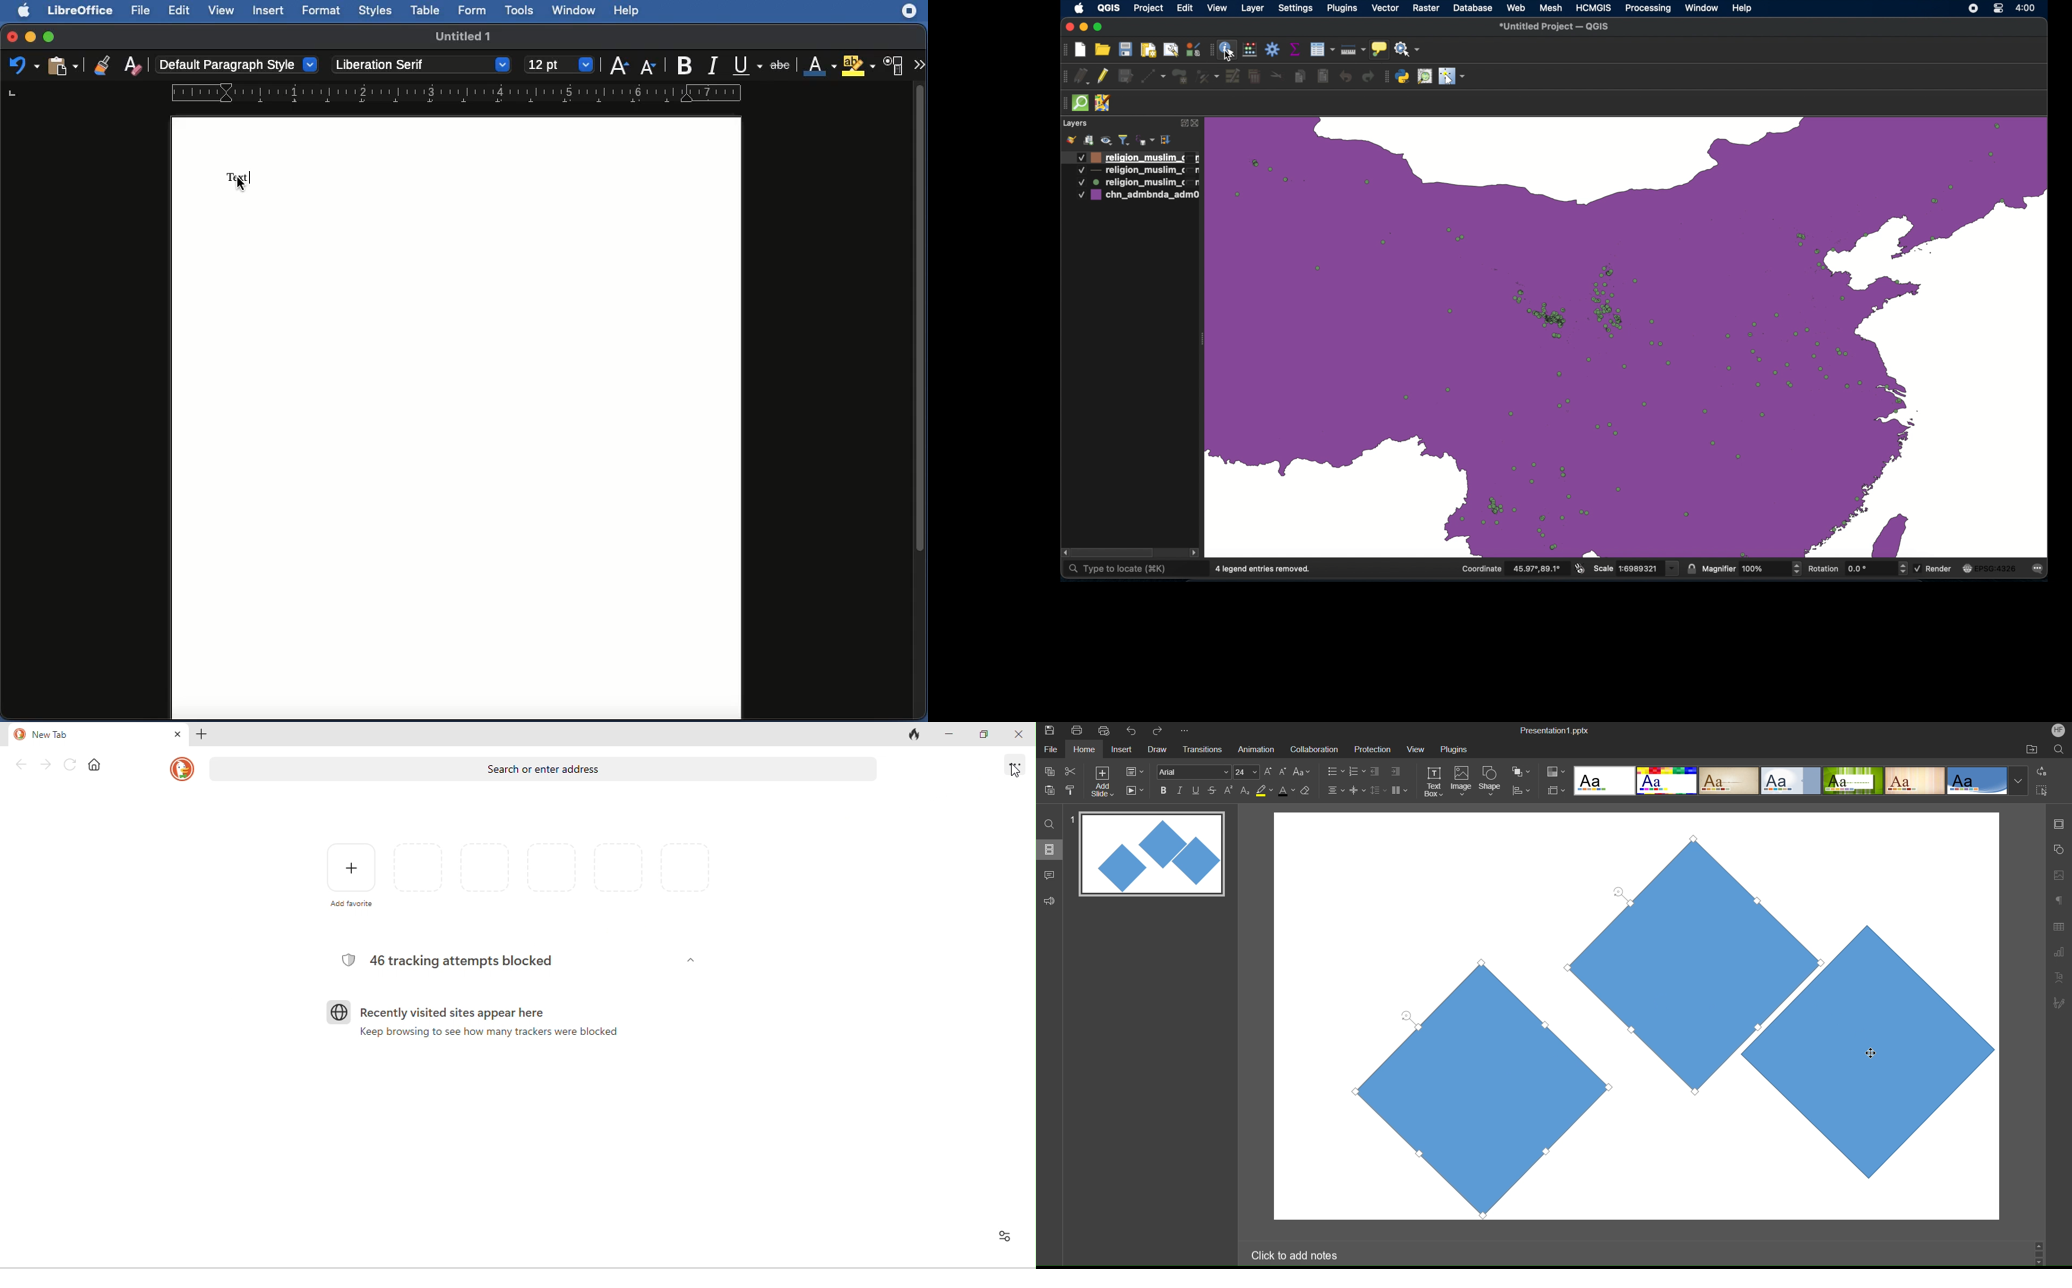 This screenshot has width=2072, height=1288. Describe the element at coordinates (781, 64) in the screenshot. I see `Strikethrough` at that location.